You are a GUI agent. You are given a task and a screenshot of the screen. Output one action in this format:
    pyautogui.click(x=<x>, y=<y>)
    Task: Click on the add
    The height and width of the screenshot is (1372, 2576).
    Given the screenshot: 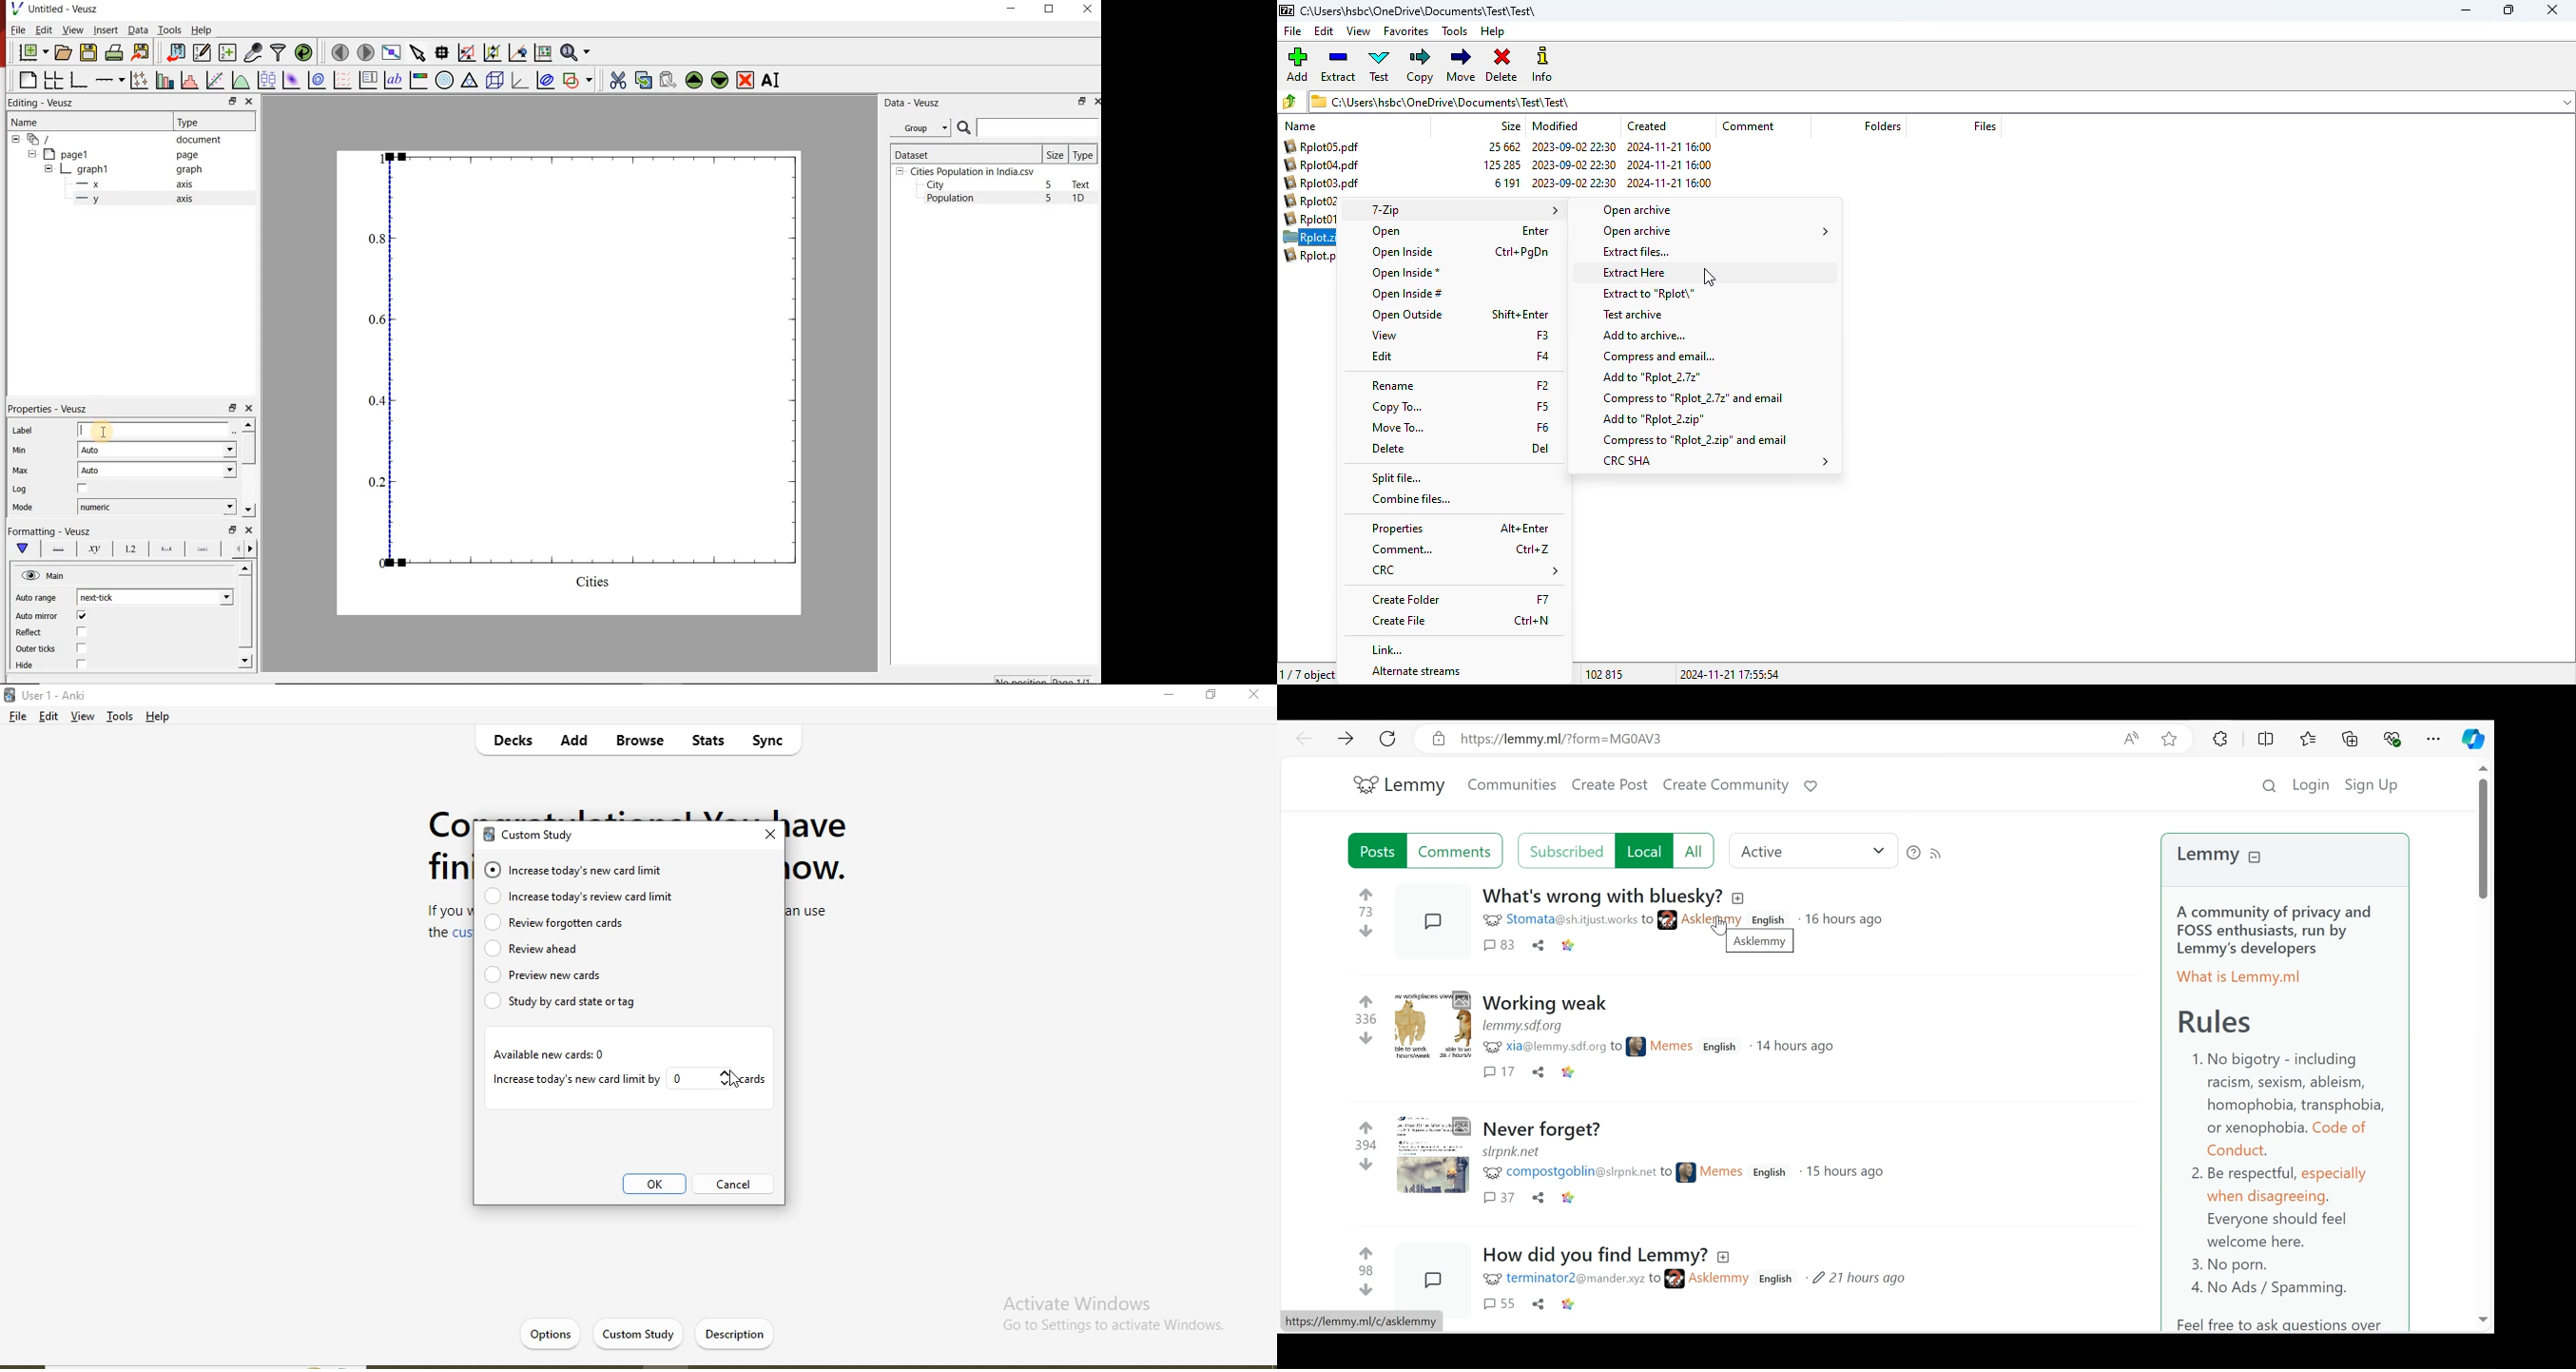 What is the action you would take?
    pyautogui.click(x=575, y=742)
    